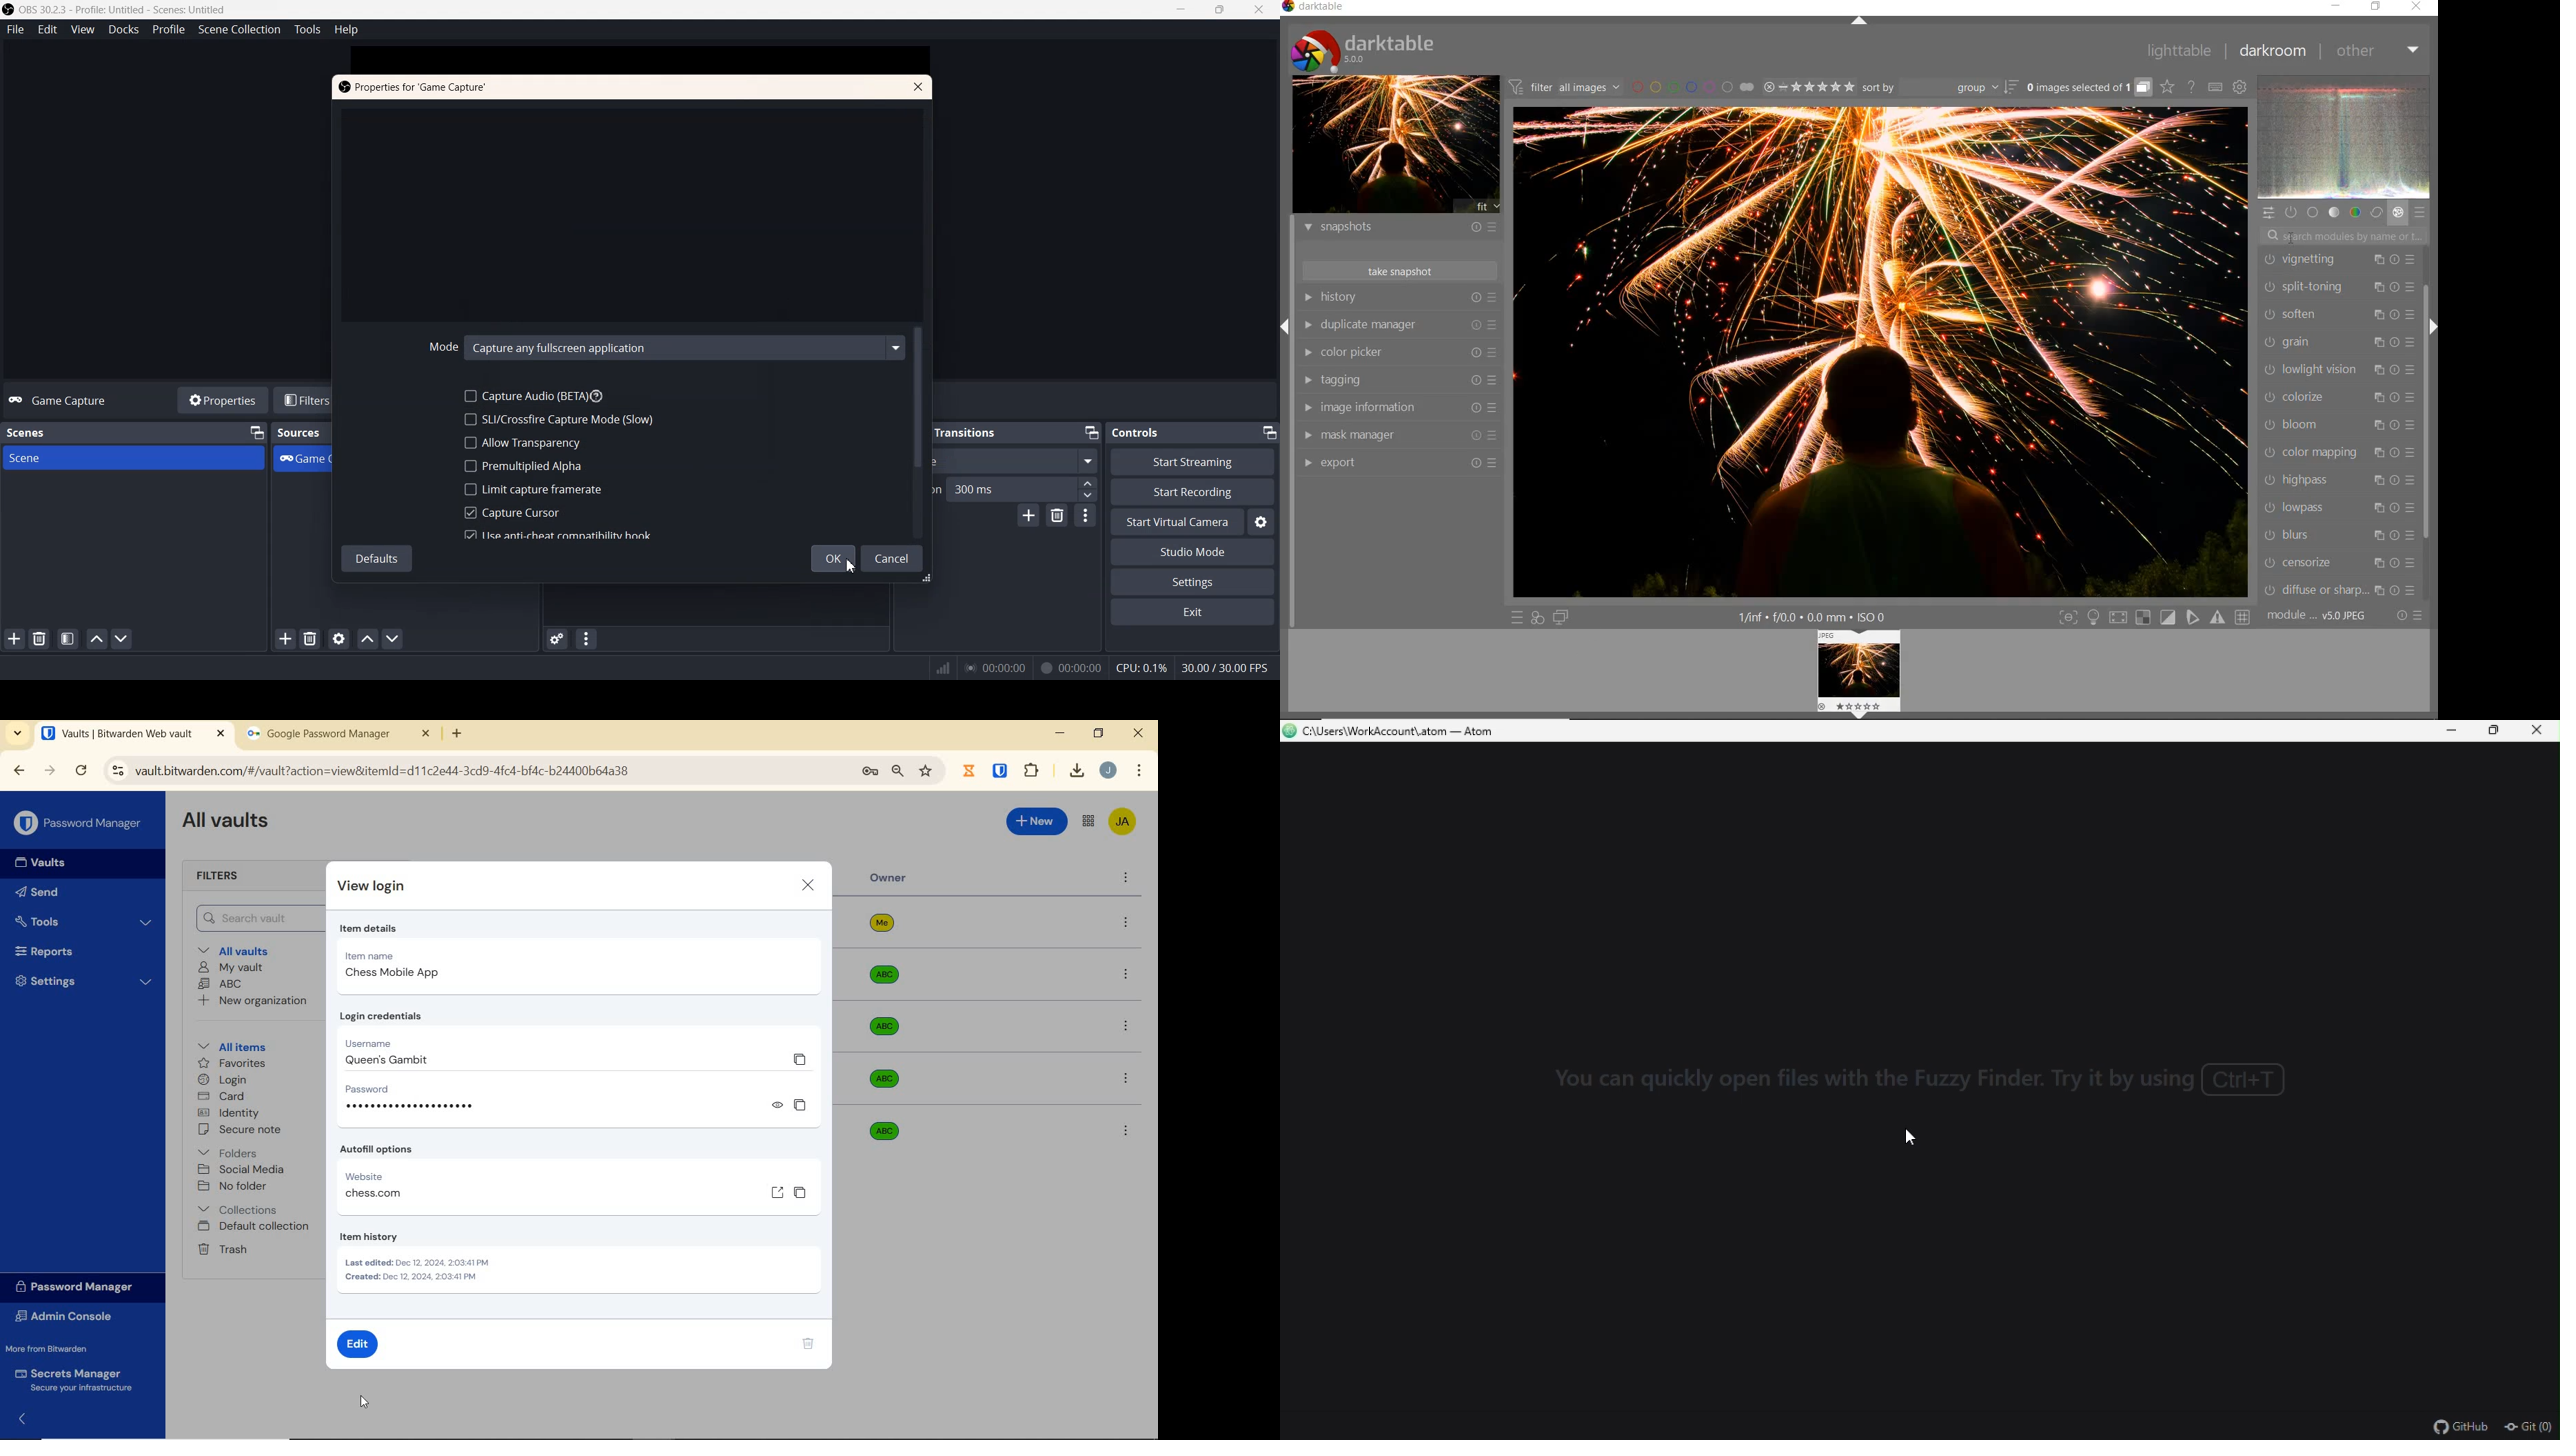 Image resolution: width=2576 pixels, height=1456 pixels. I want to click on Text, so click(29, 433).